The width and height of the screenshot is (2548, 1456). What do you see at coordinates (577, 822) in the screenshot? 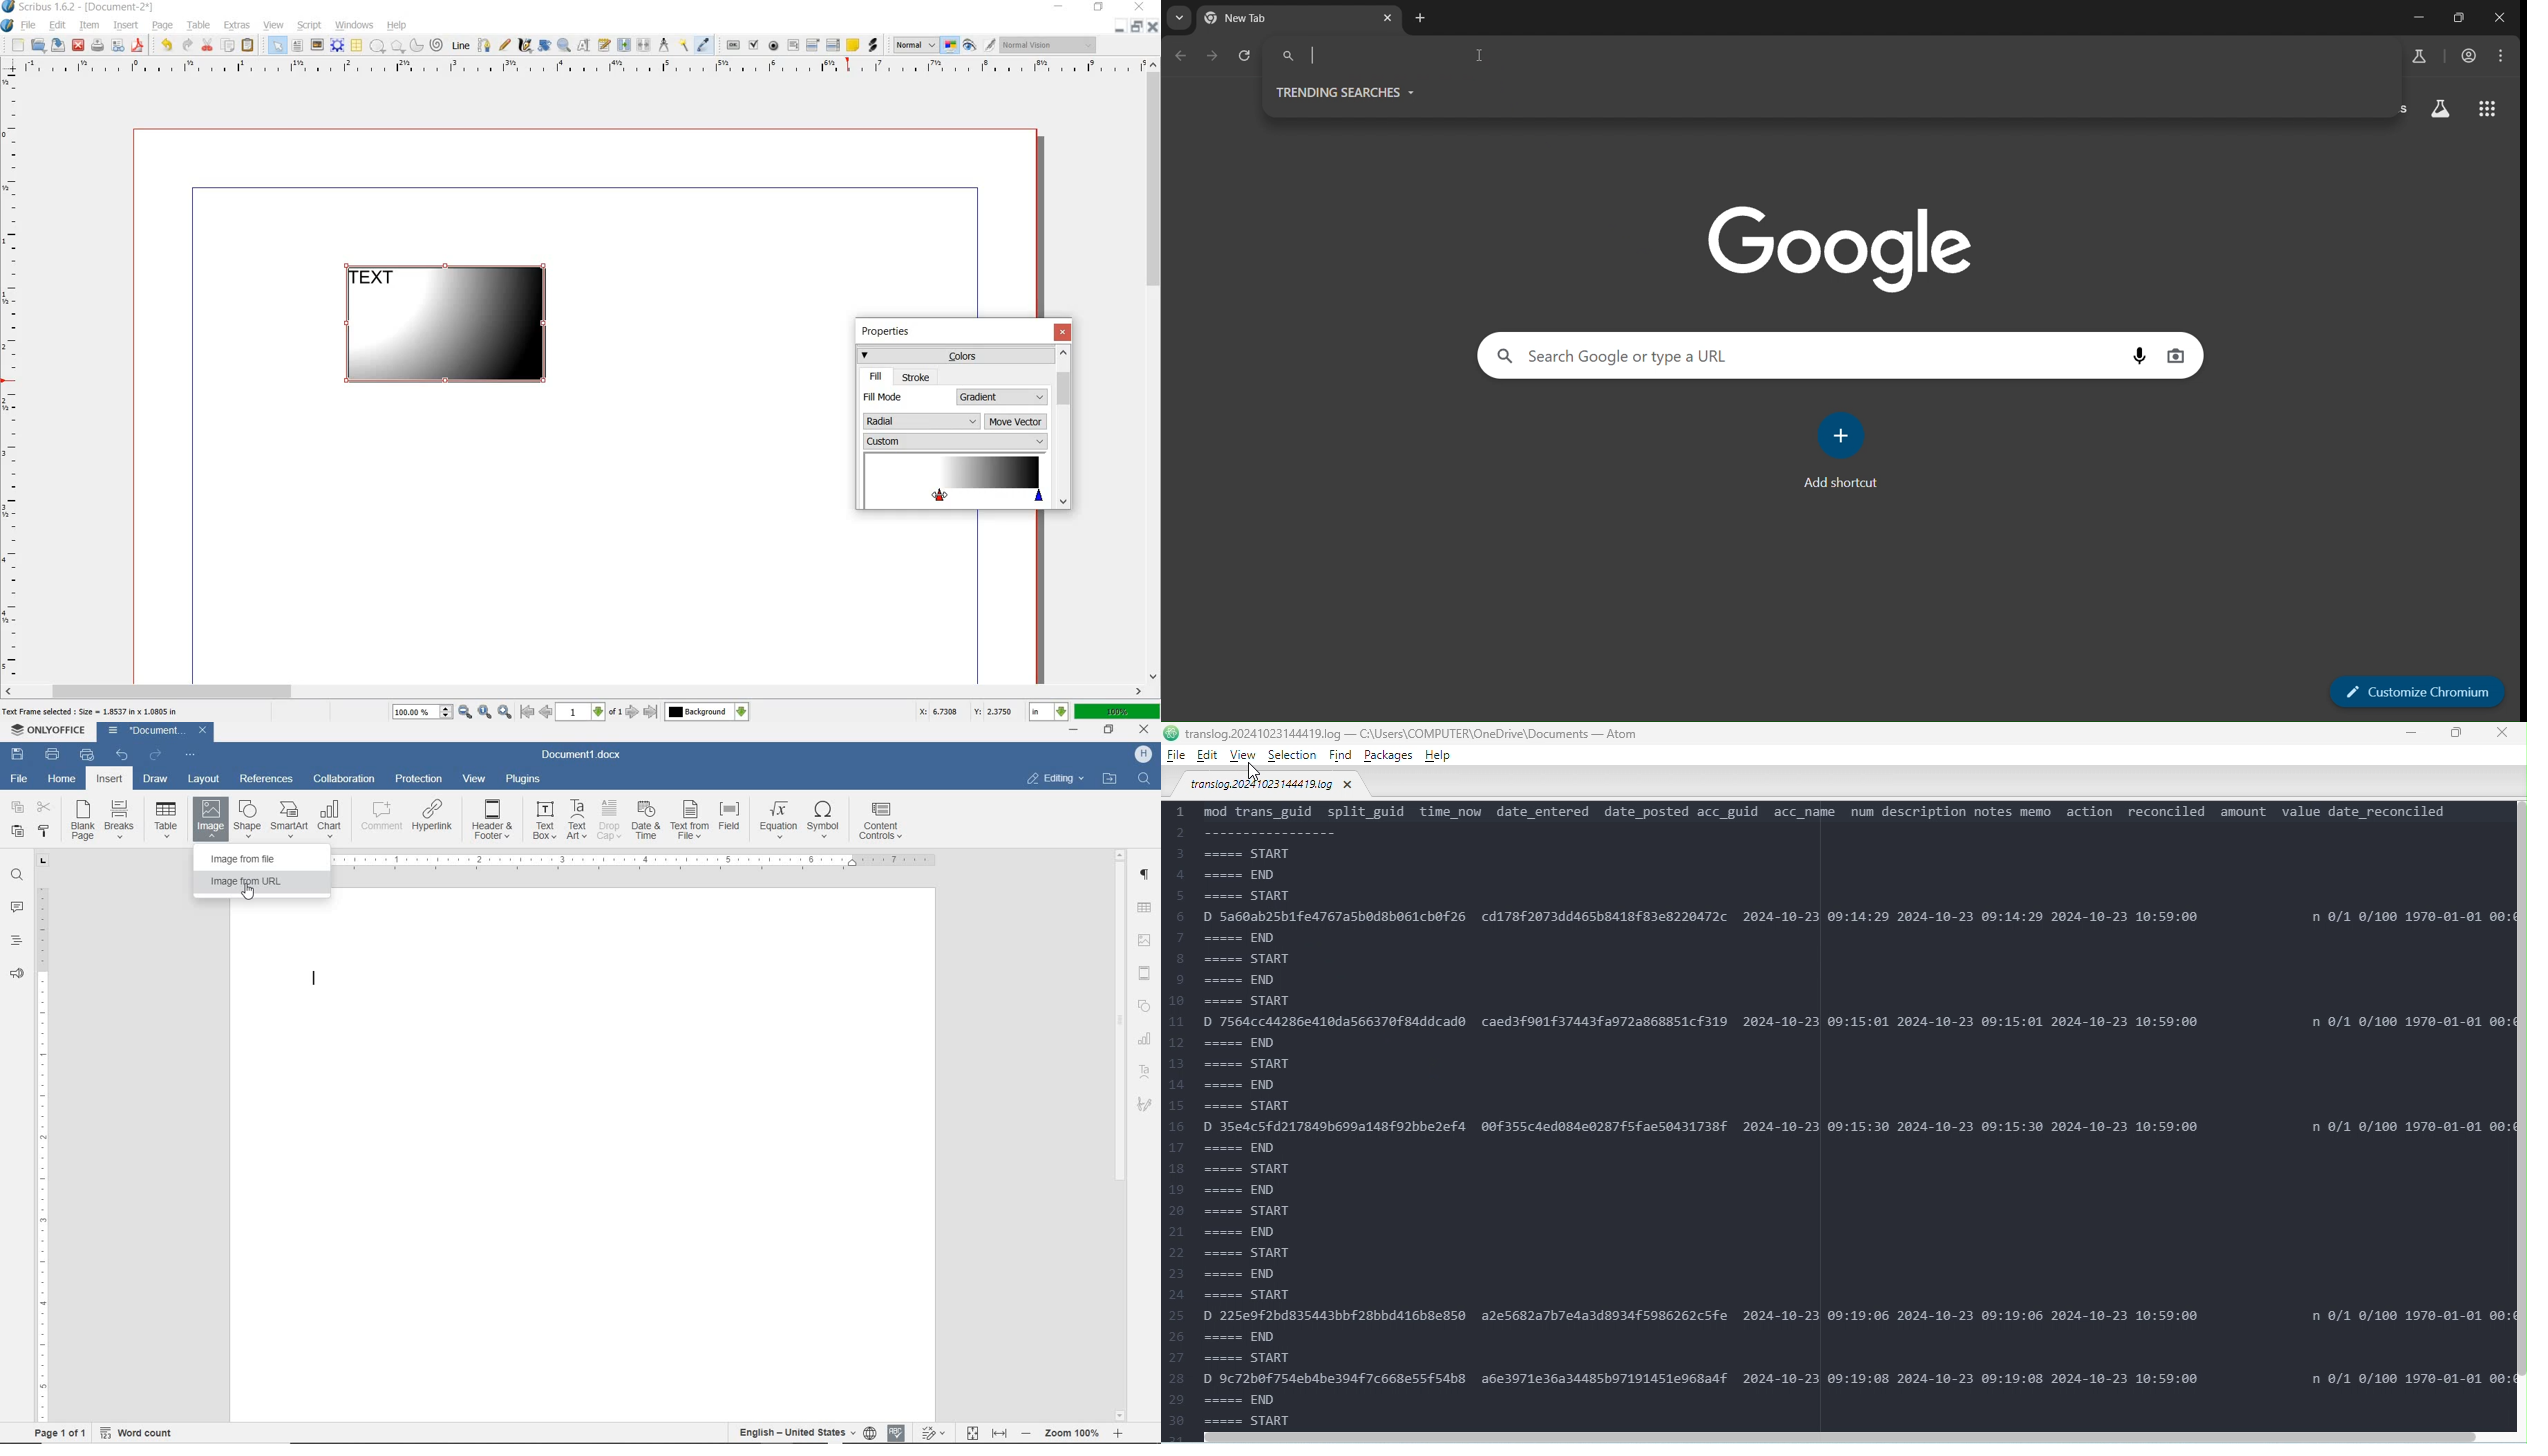
I see `TextArt` at bounding box center [577, 822].